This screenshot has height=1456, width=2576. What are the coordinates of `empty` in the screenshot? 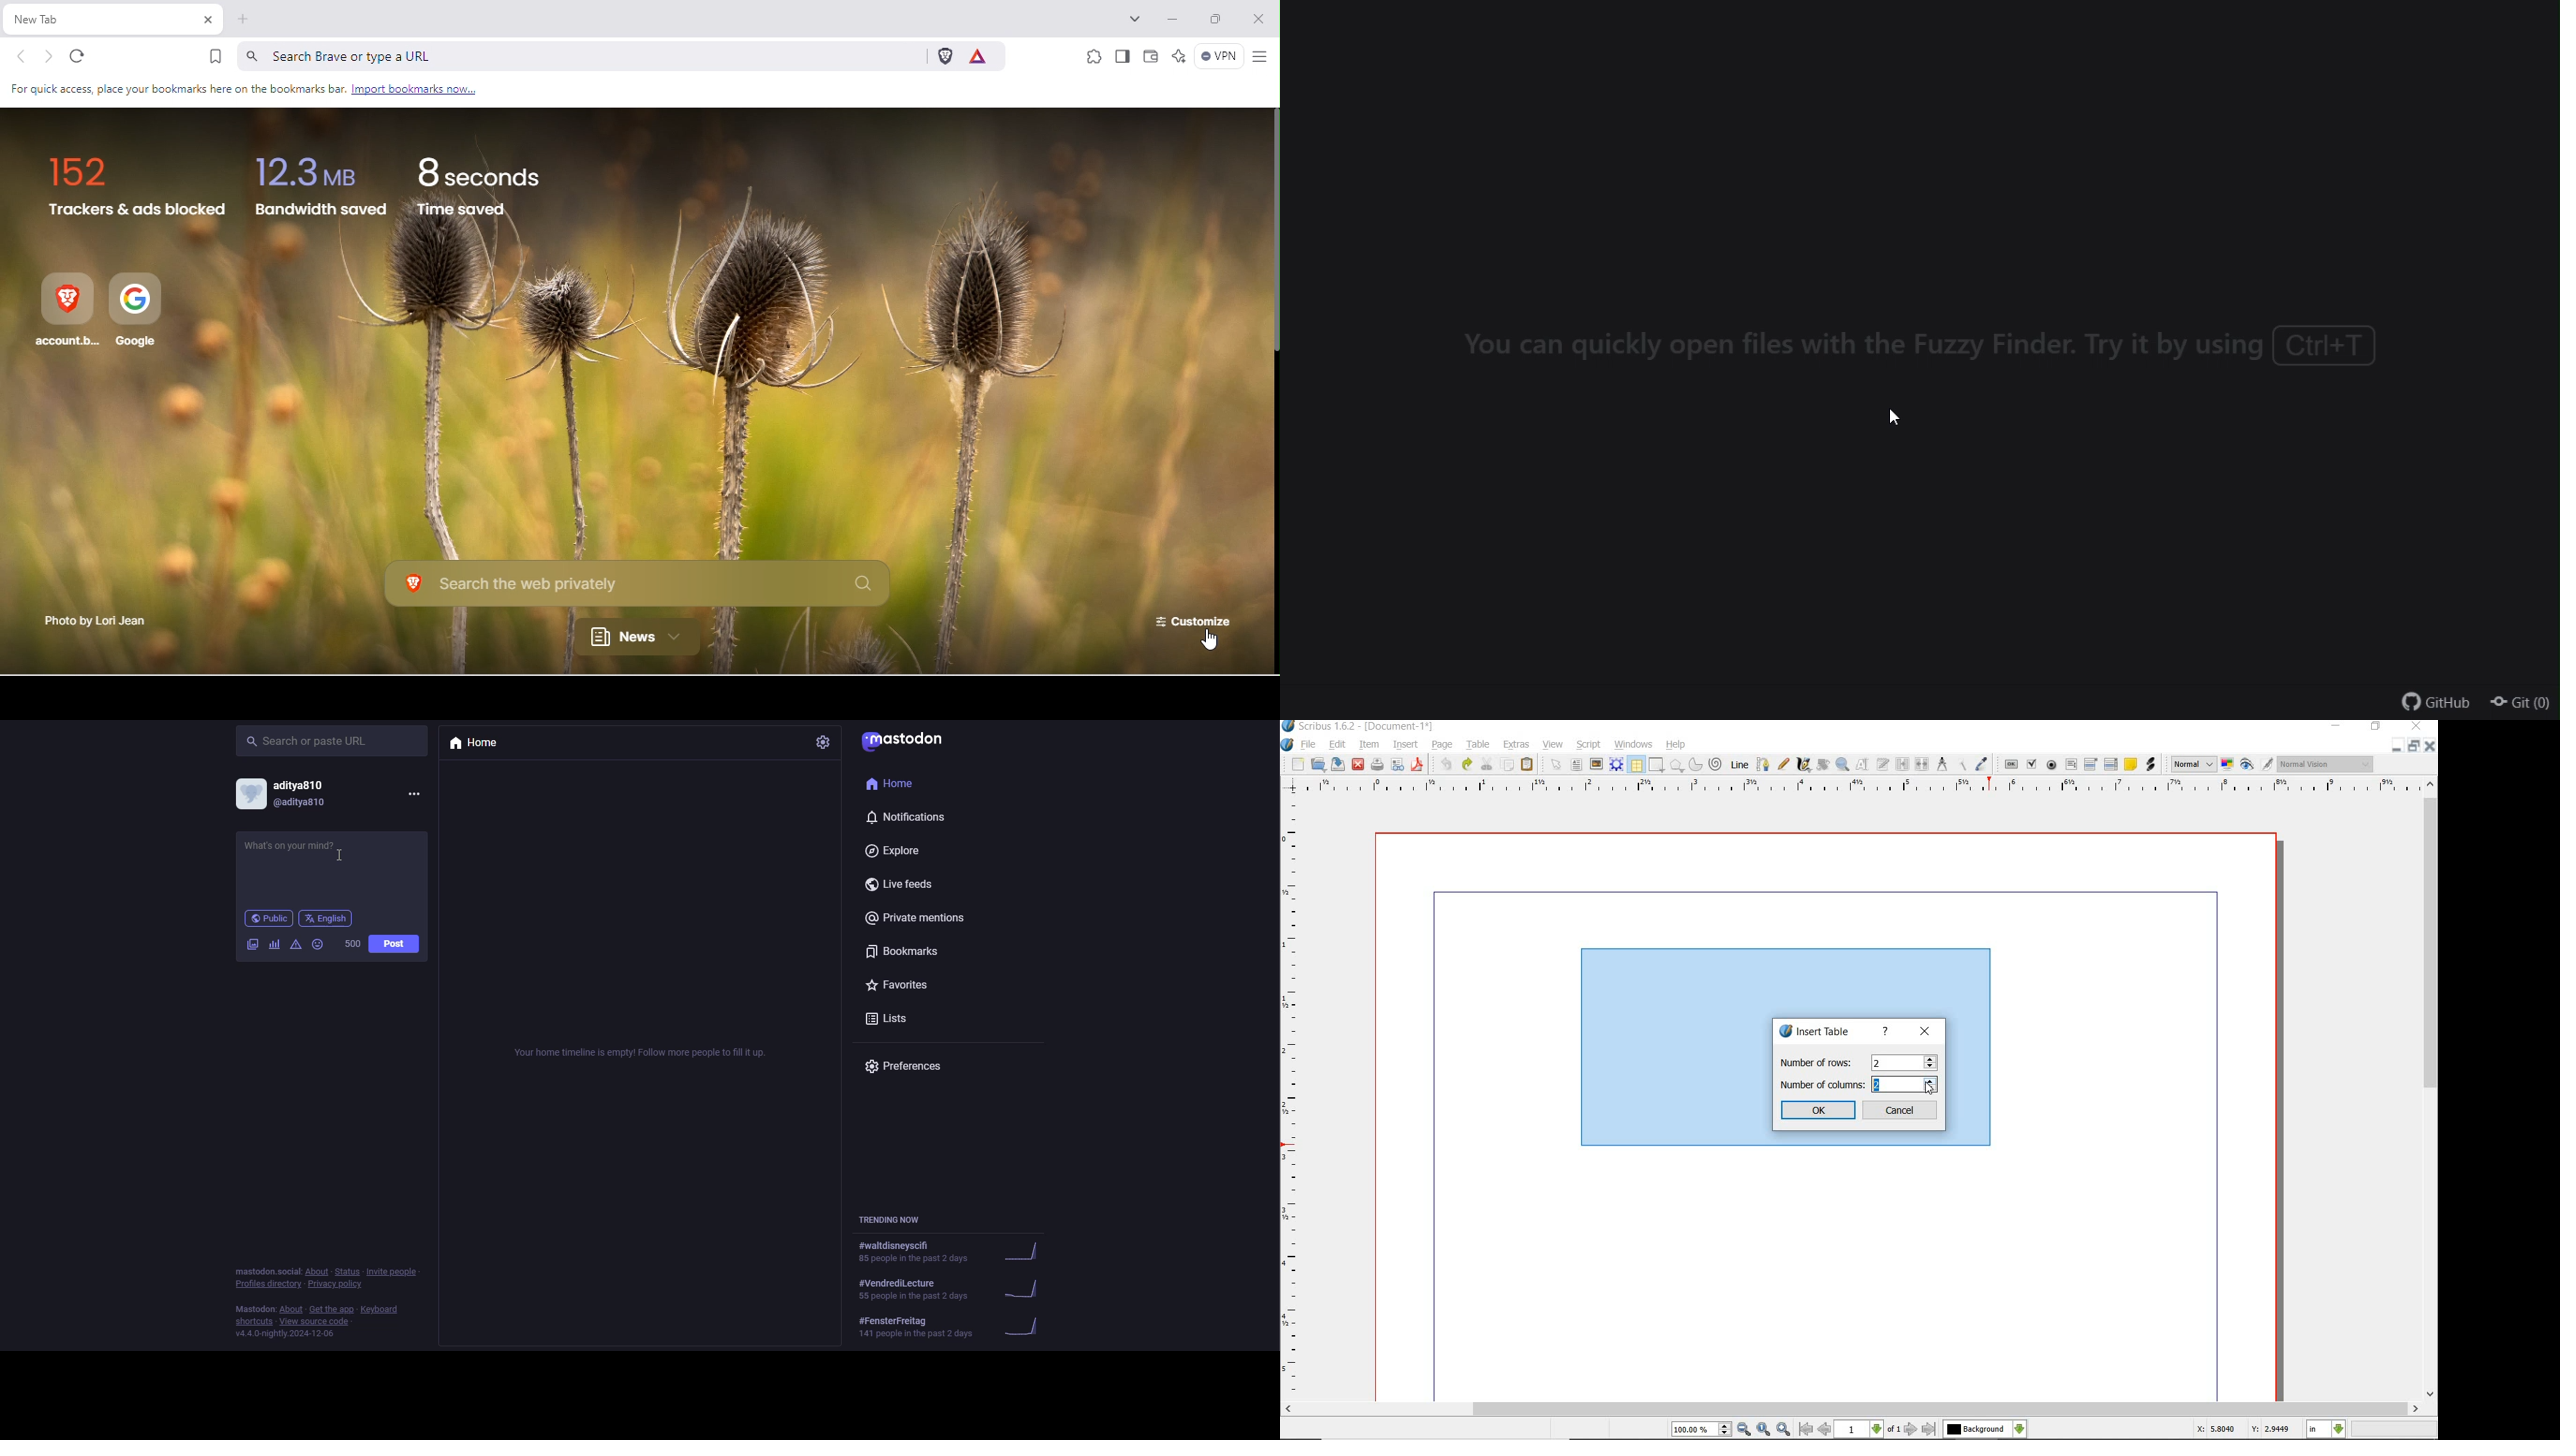 It's located at (646, 1051).